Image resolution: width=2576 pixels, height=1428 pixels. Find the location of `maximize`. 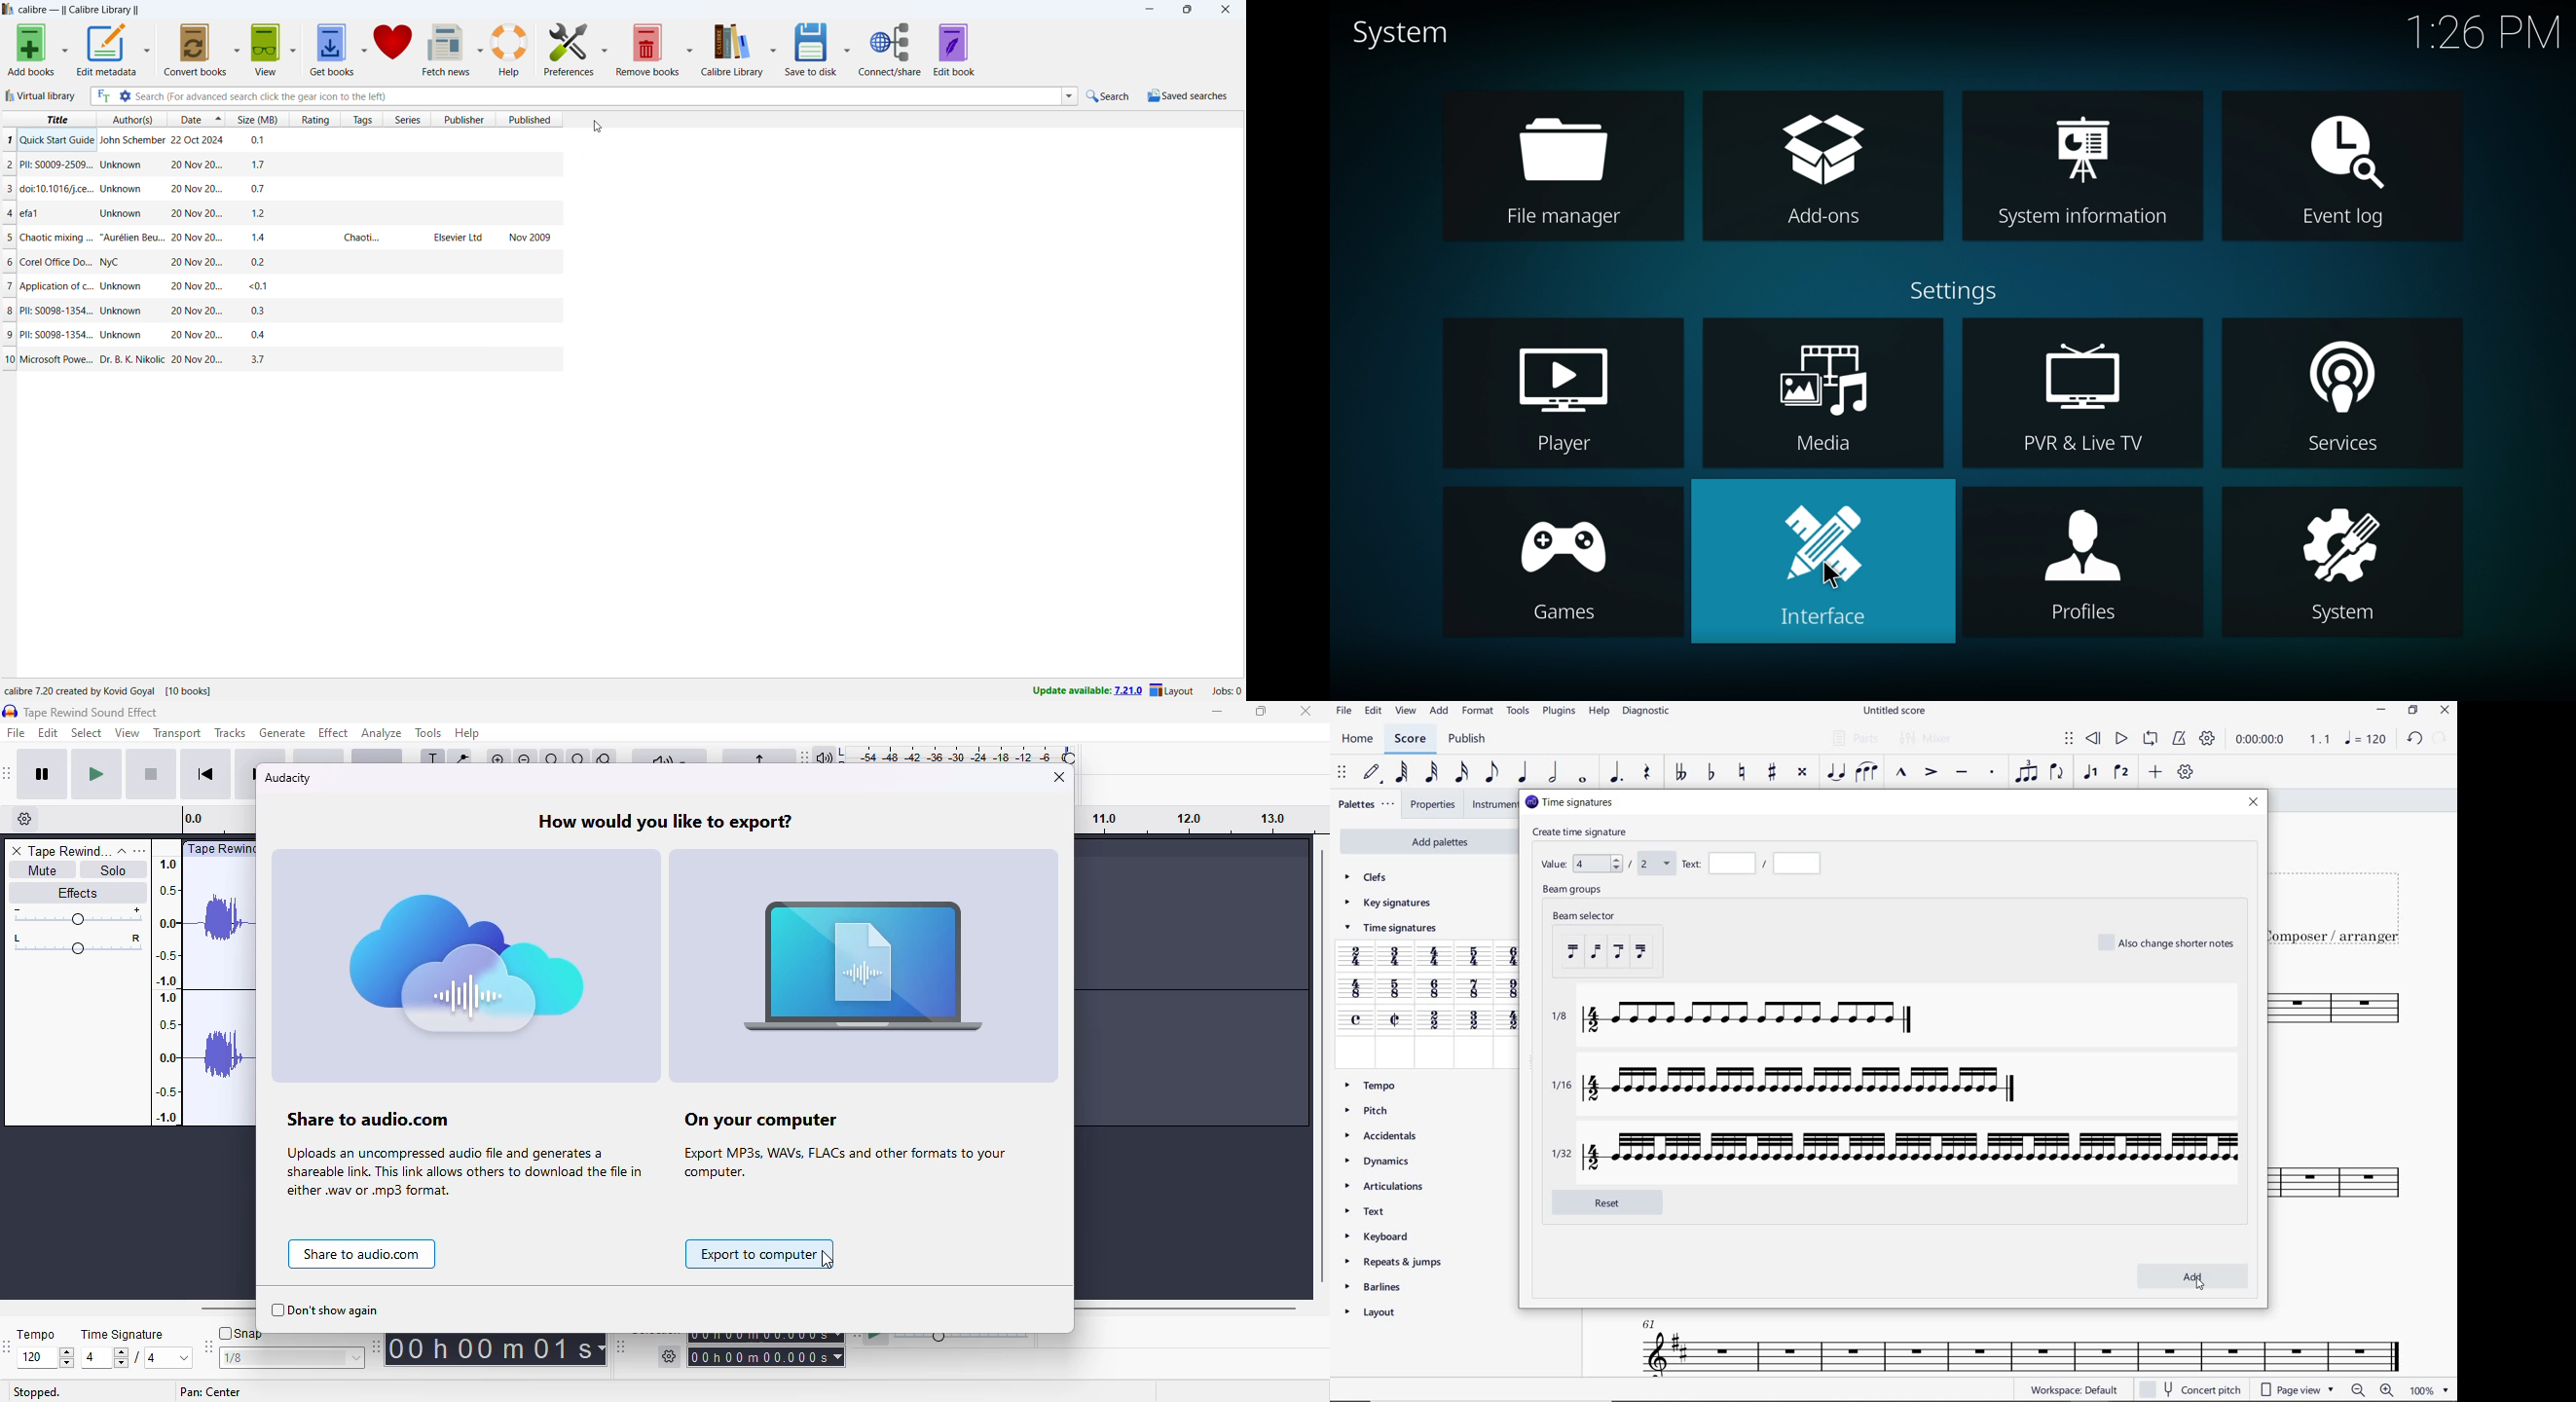

maximize is located at coordinates (1188, 10).